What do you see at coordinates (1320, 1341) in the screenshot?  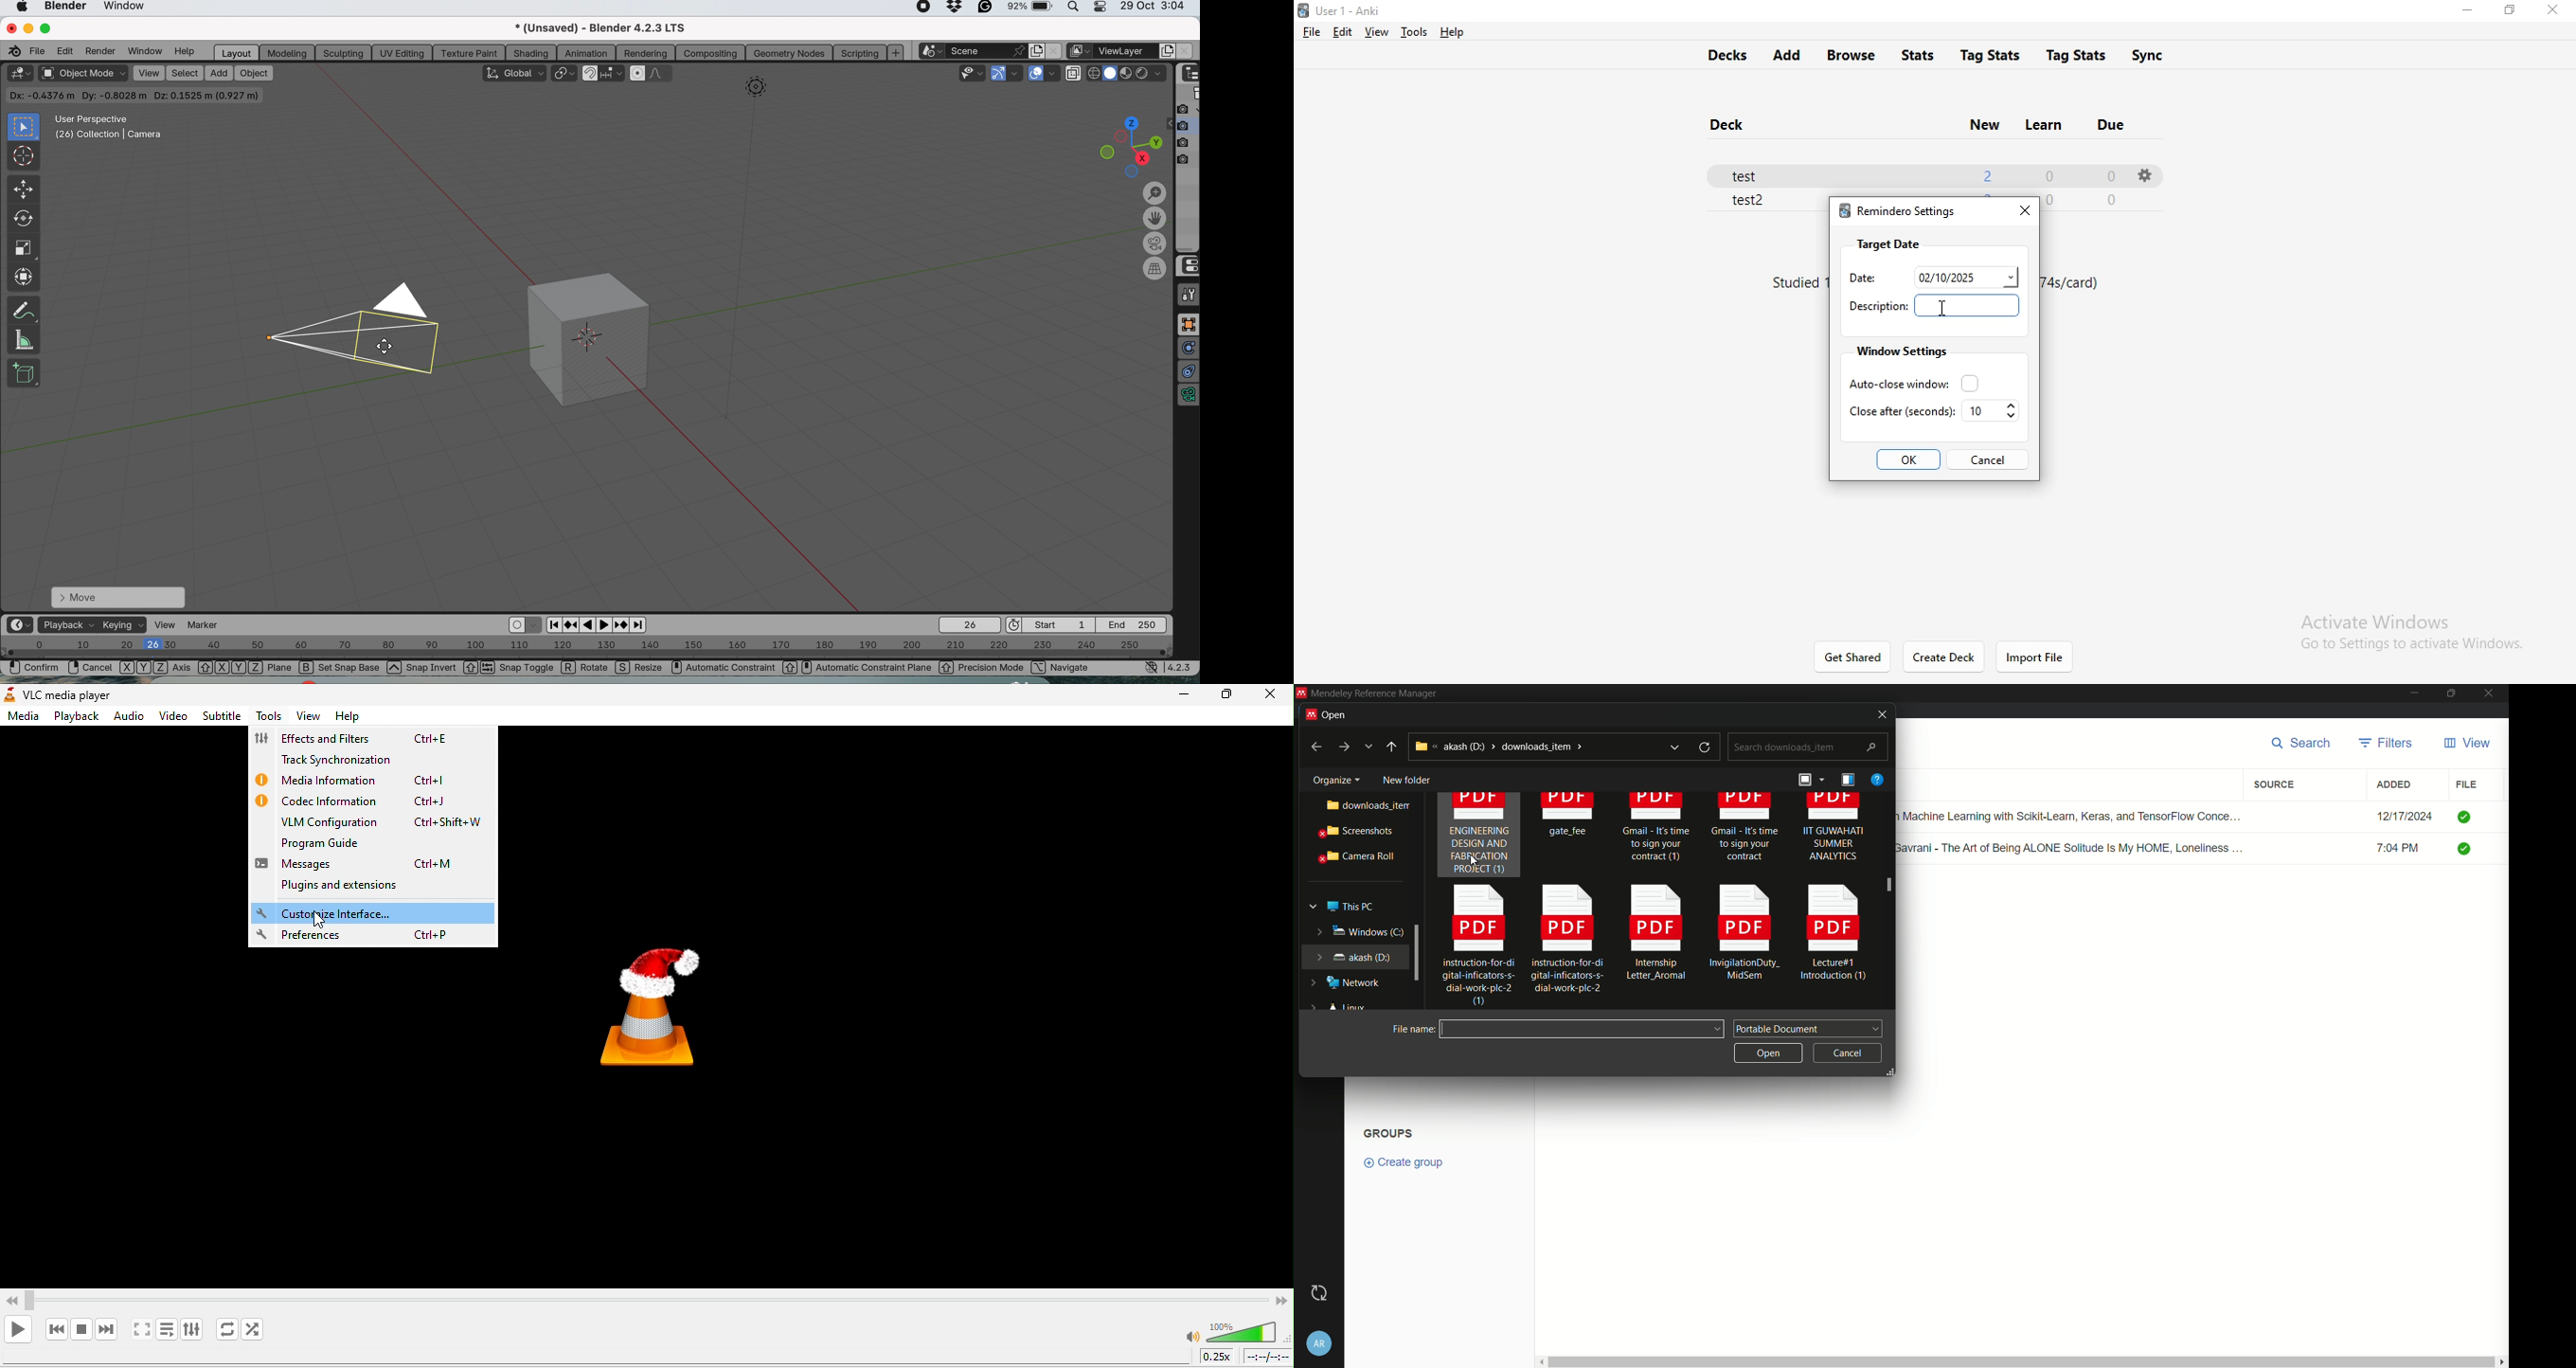 I see `account settings` at bounding box center [1320, 1341].